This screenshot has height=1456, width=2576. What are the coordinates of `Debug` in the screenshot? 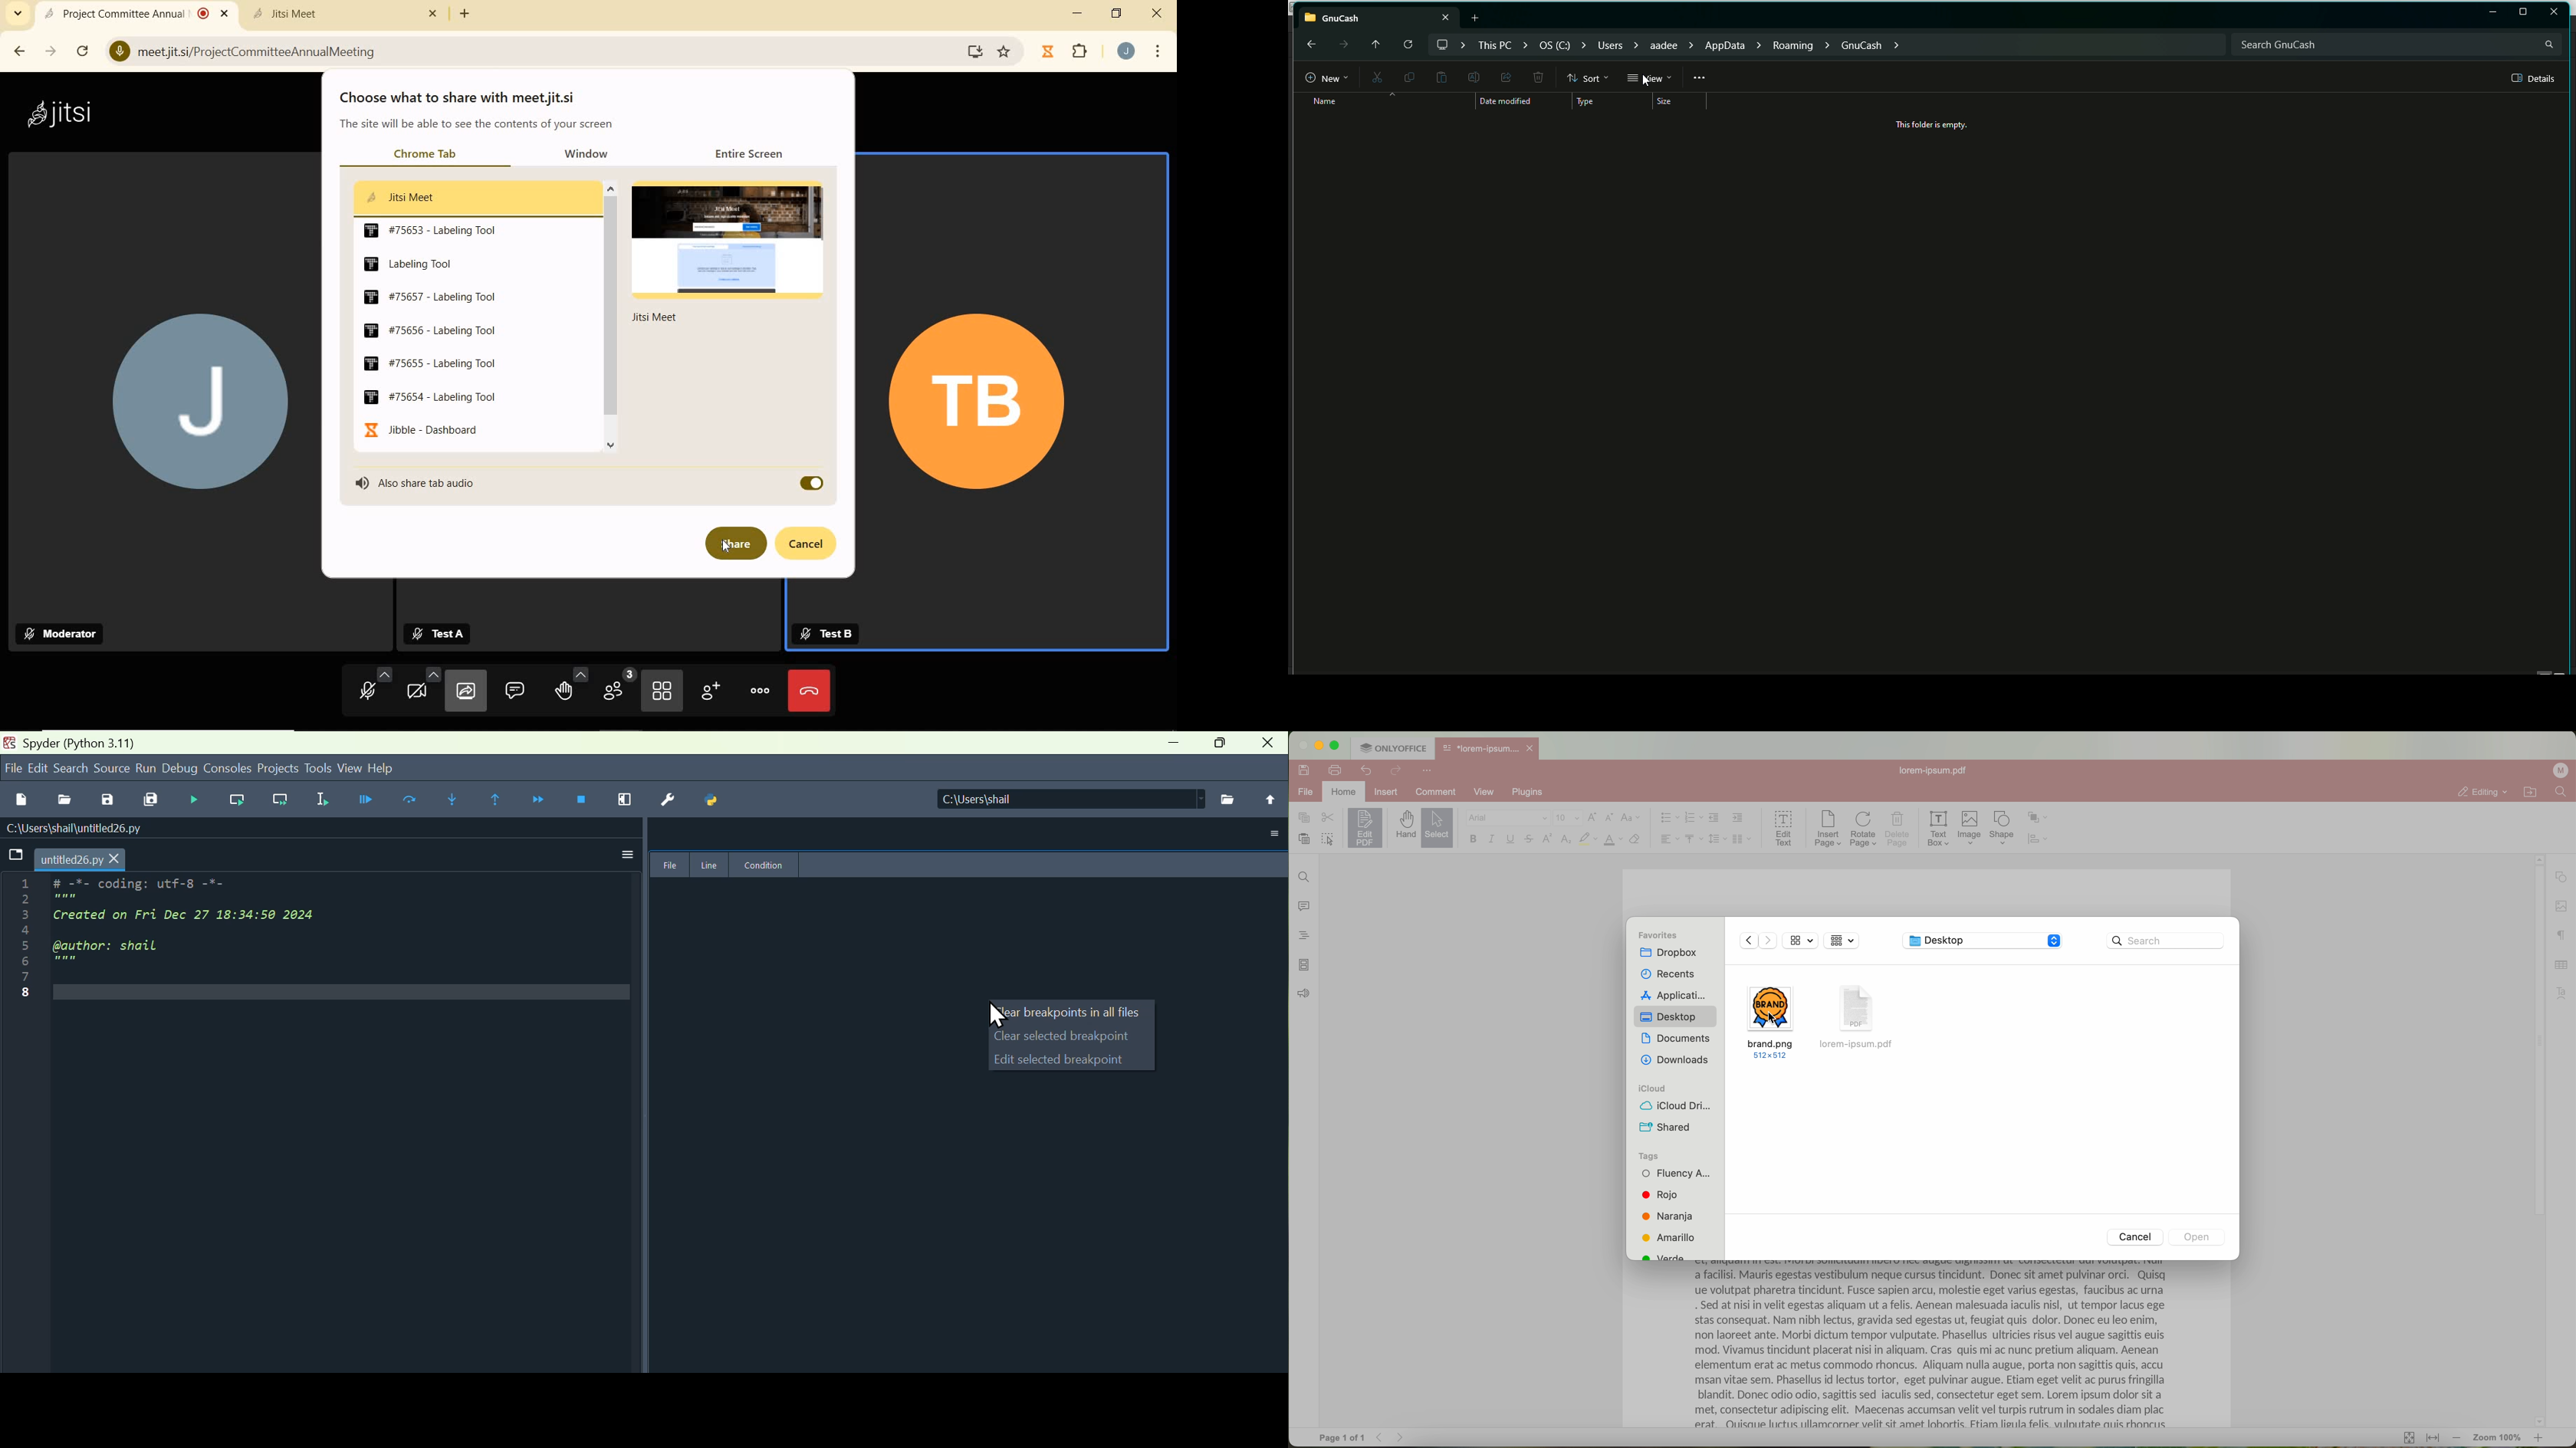 It's located at (182, 770).